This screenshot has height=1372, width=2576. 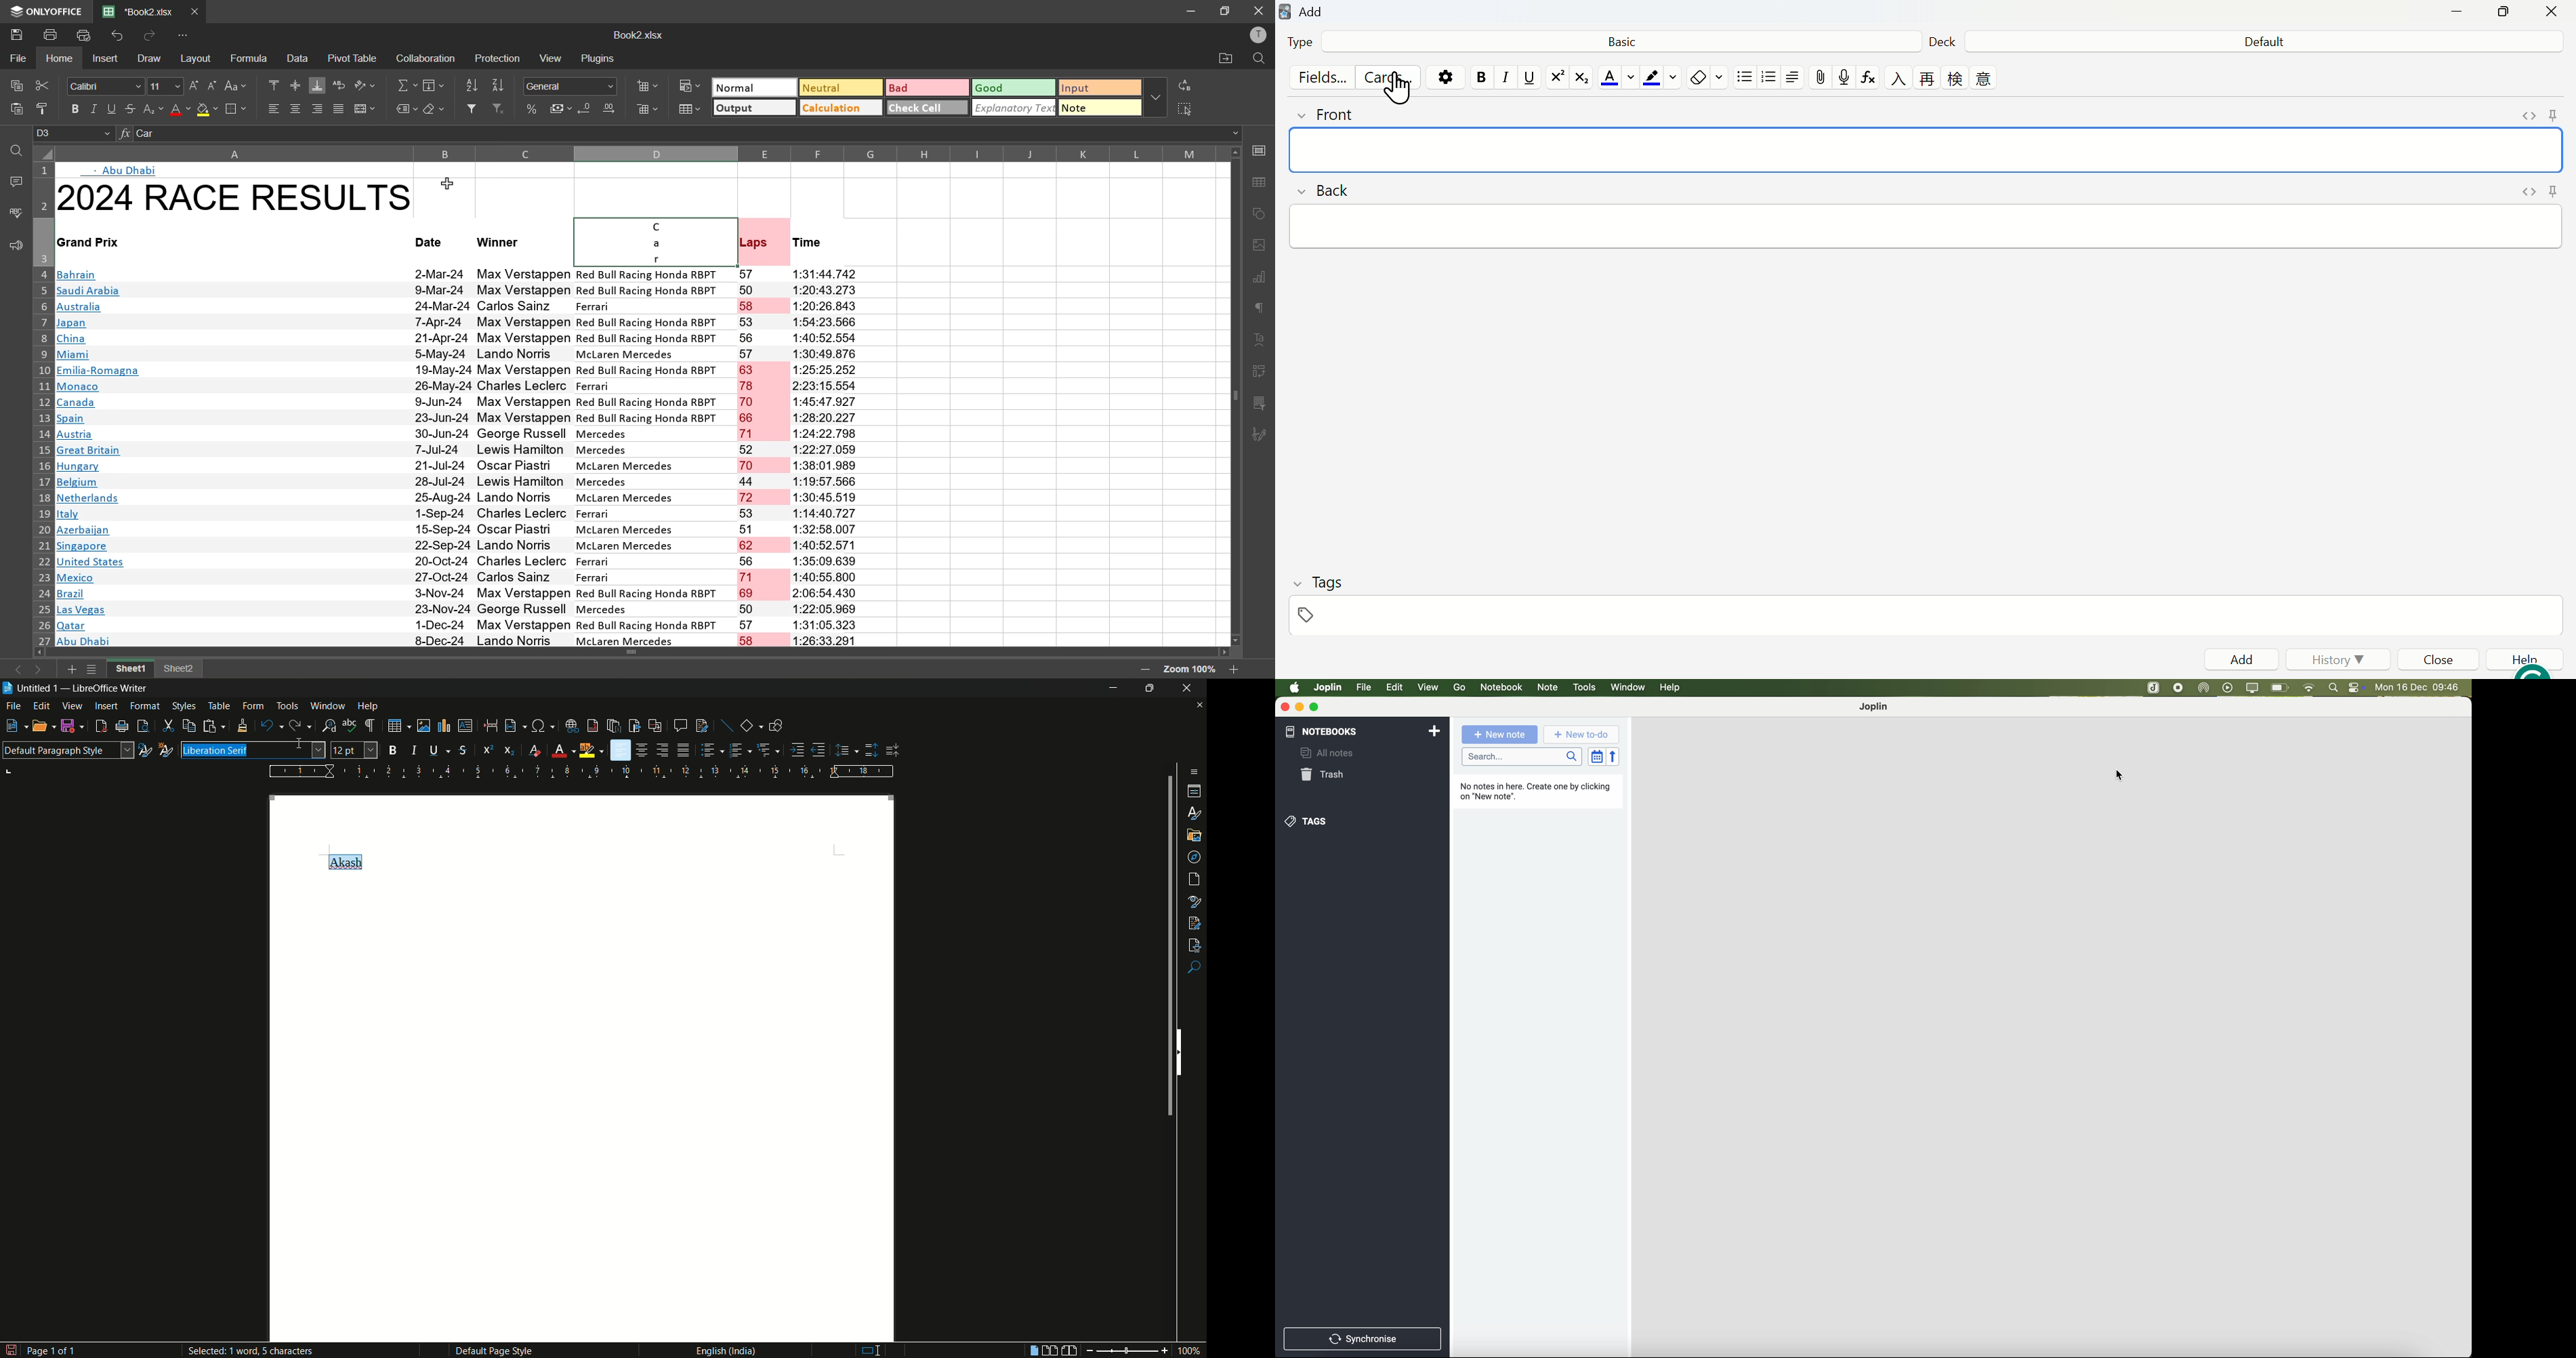 I want to click on find, so click(x=1261, y=60).